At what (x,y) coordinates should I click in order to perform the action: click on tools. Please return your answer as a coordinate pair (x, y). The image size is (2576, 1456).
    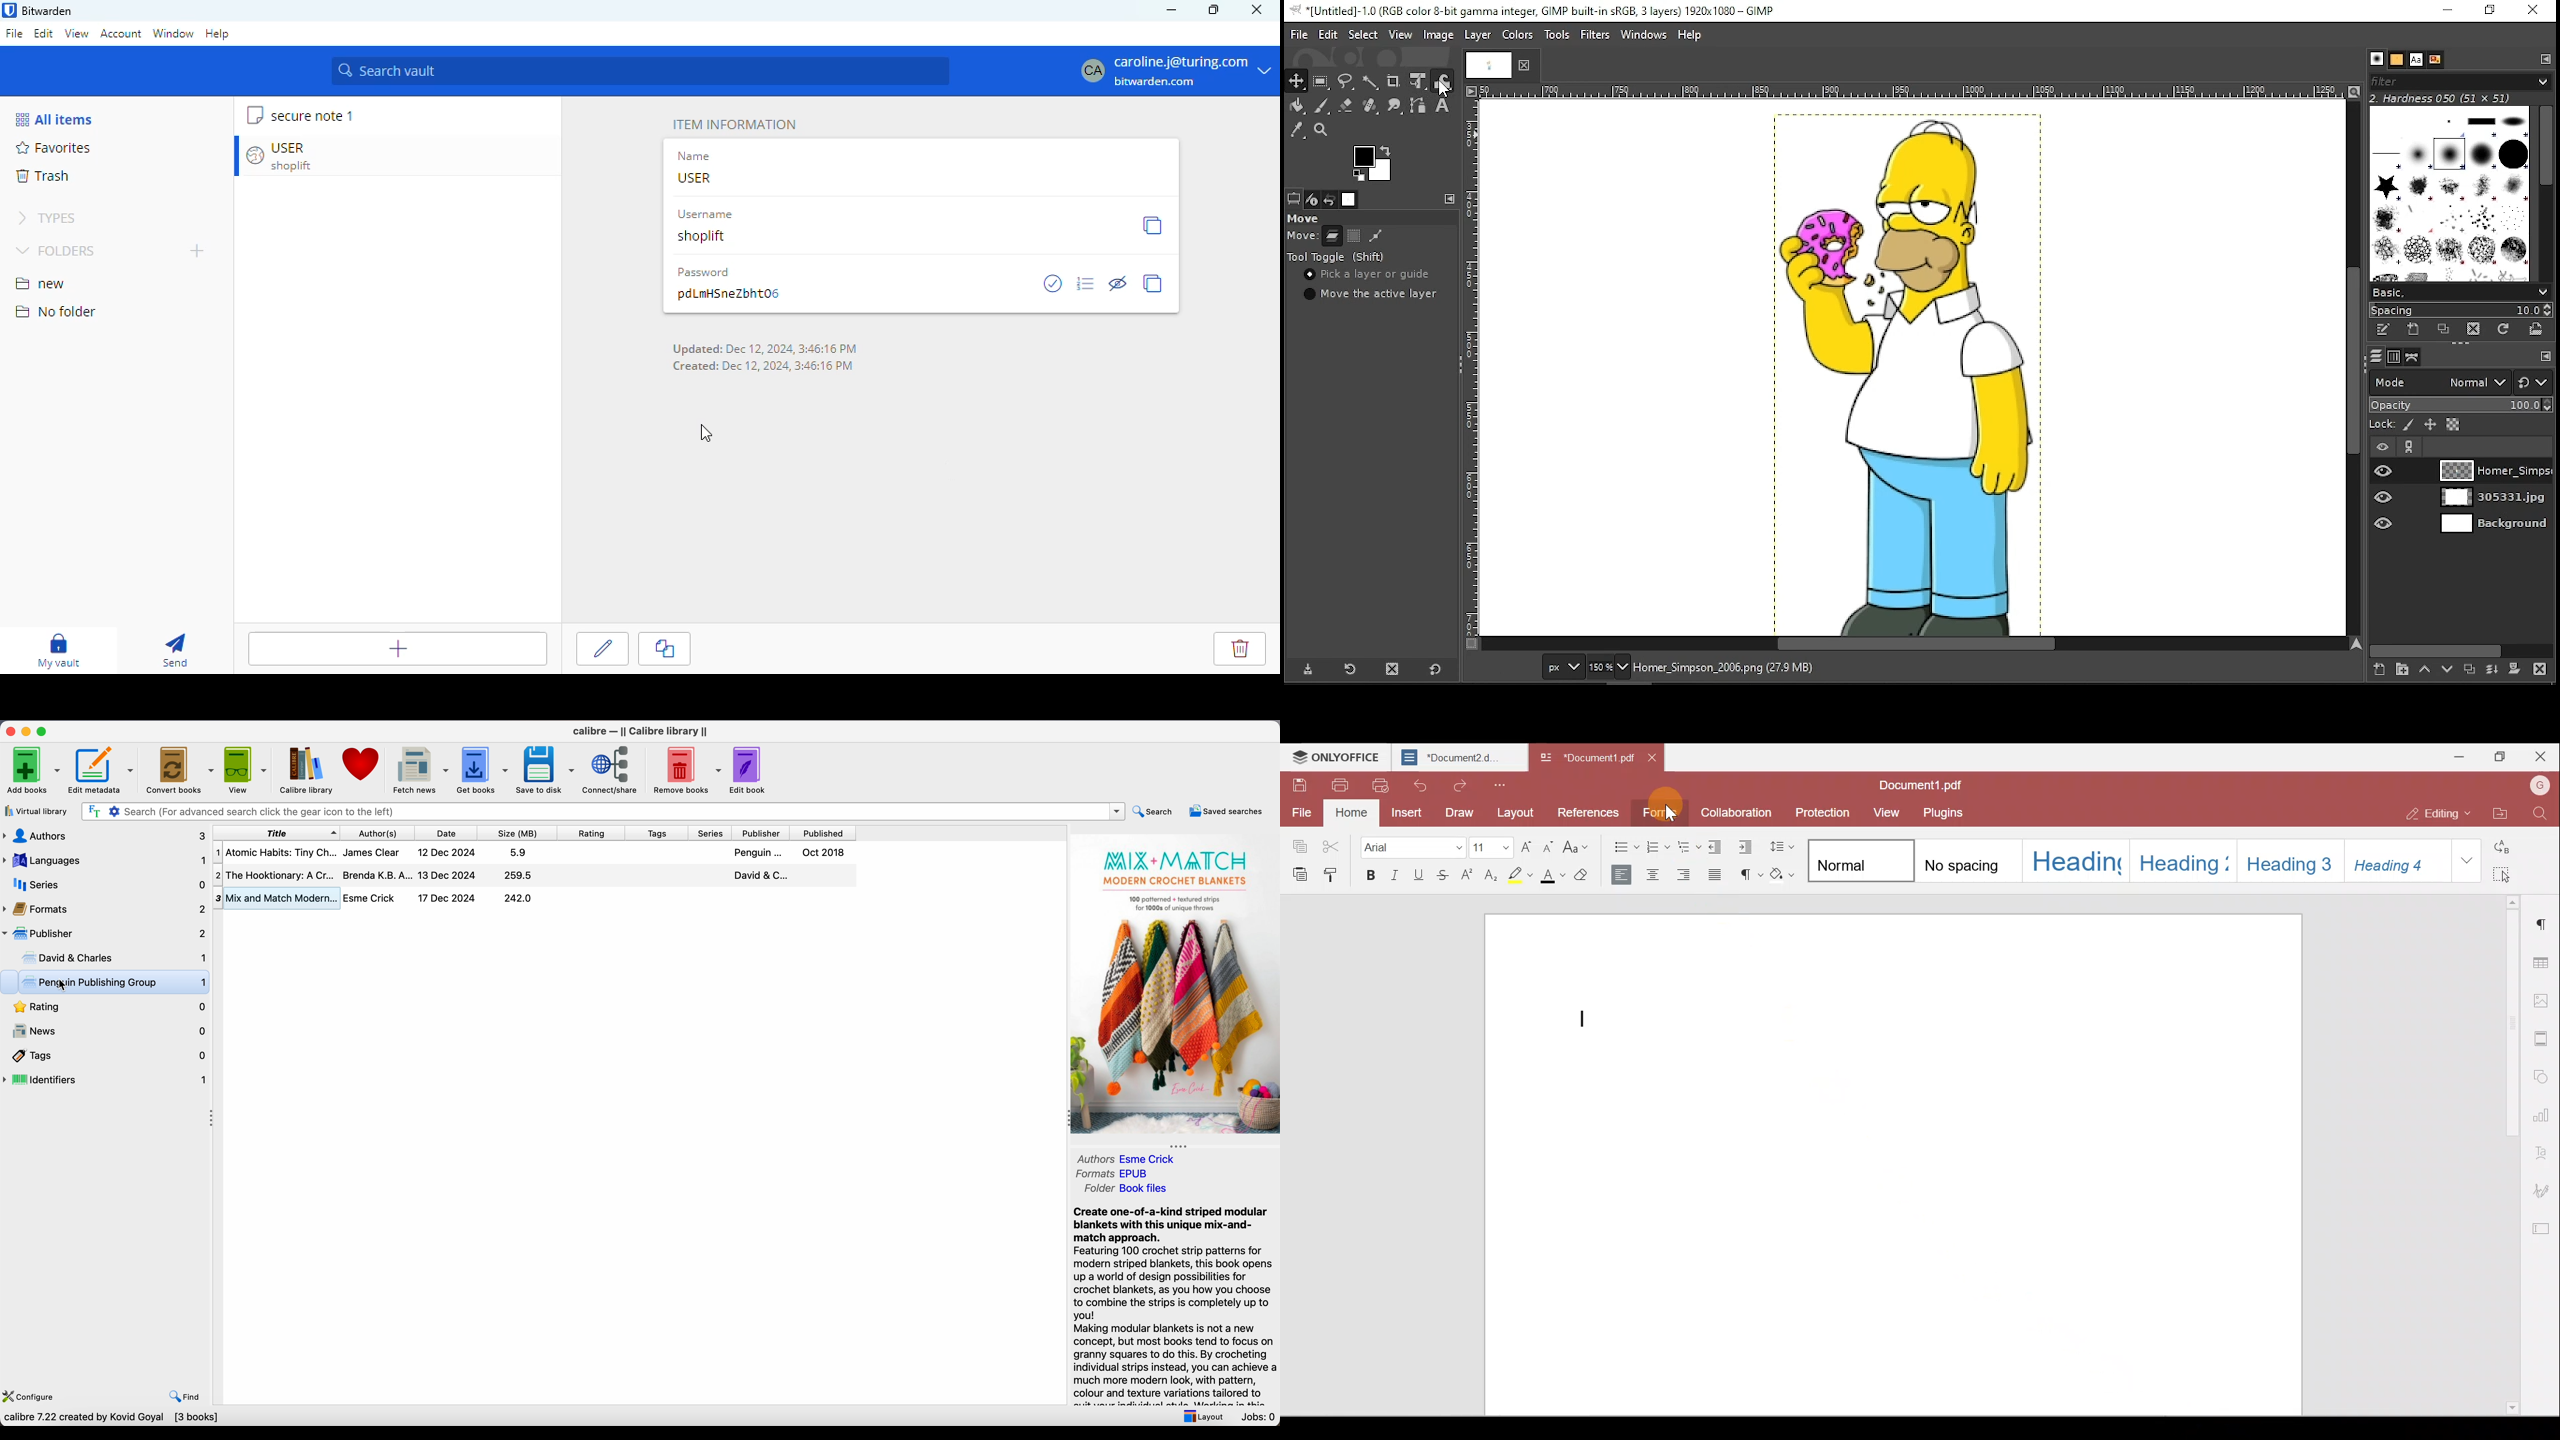
    Looking at the image, I should click on (1558, 34).